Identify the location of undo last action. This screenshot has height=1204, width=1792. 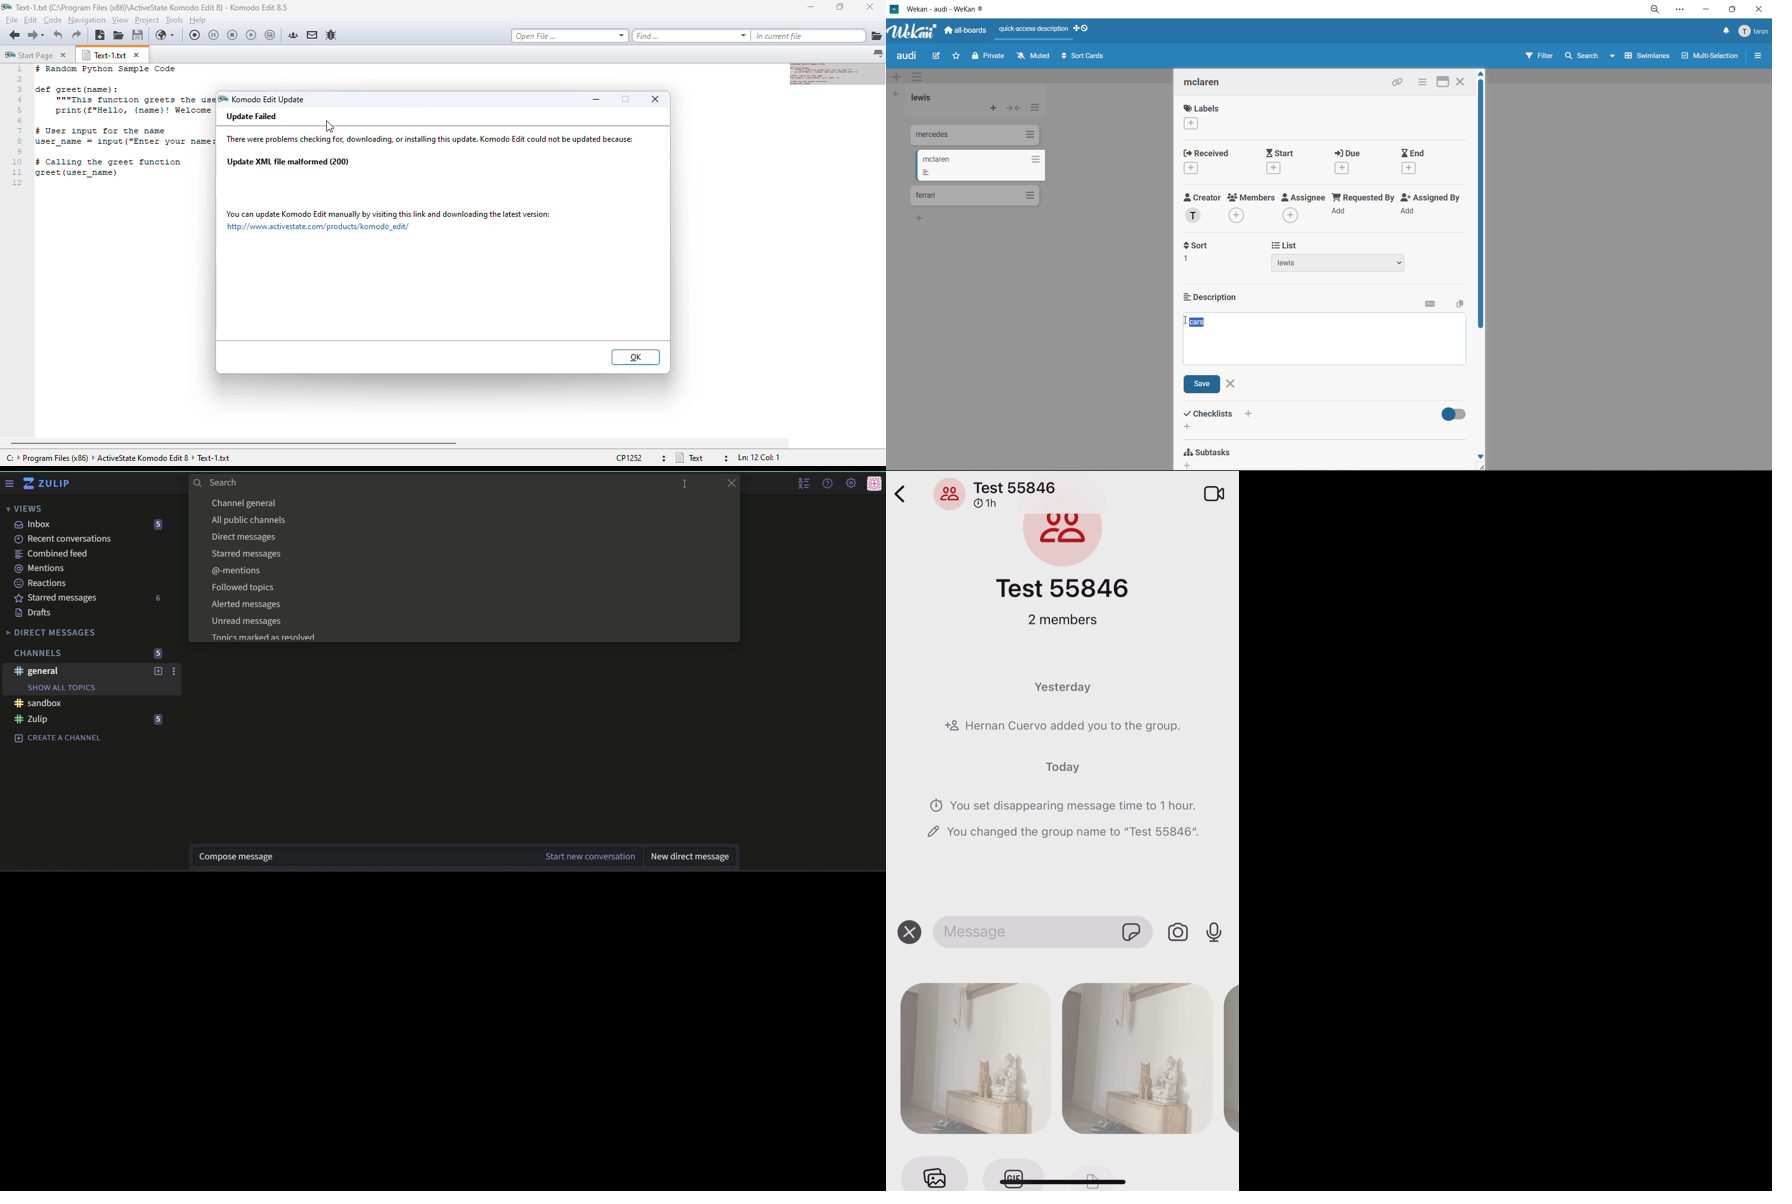
(58, 36).